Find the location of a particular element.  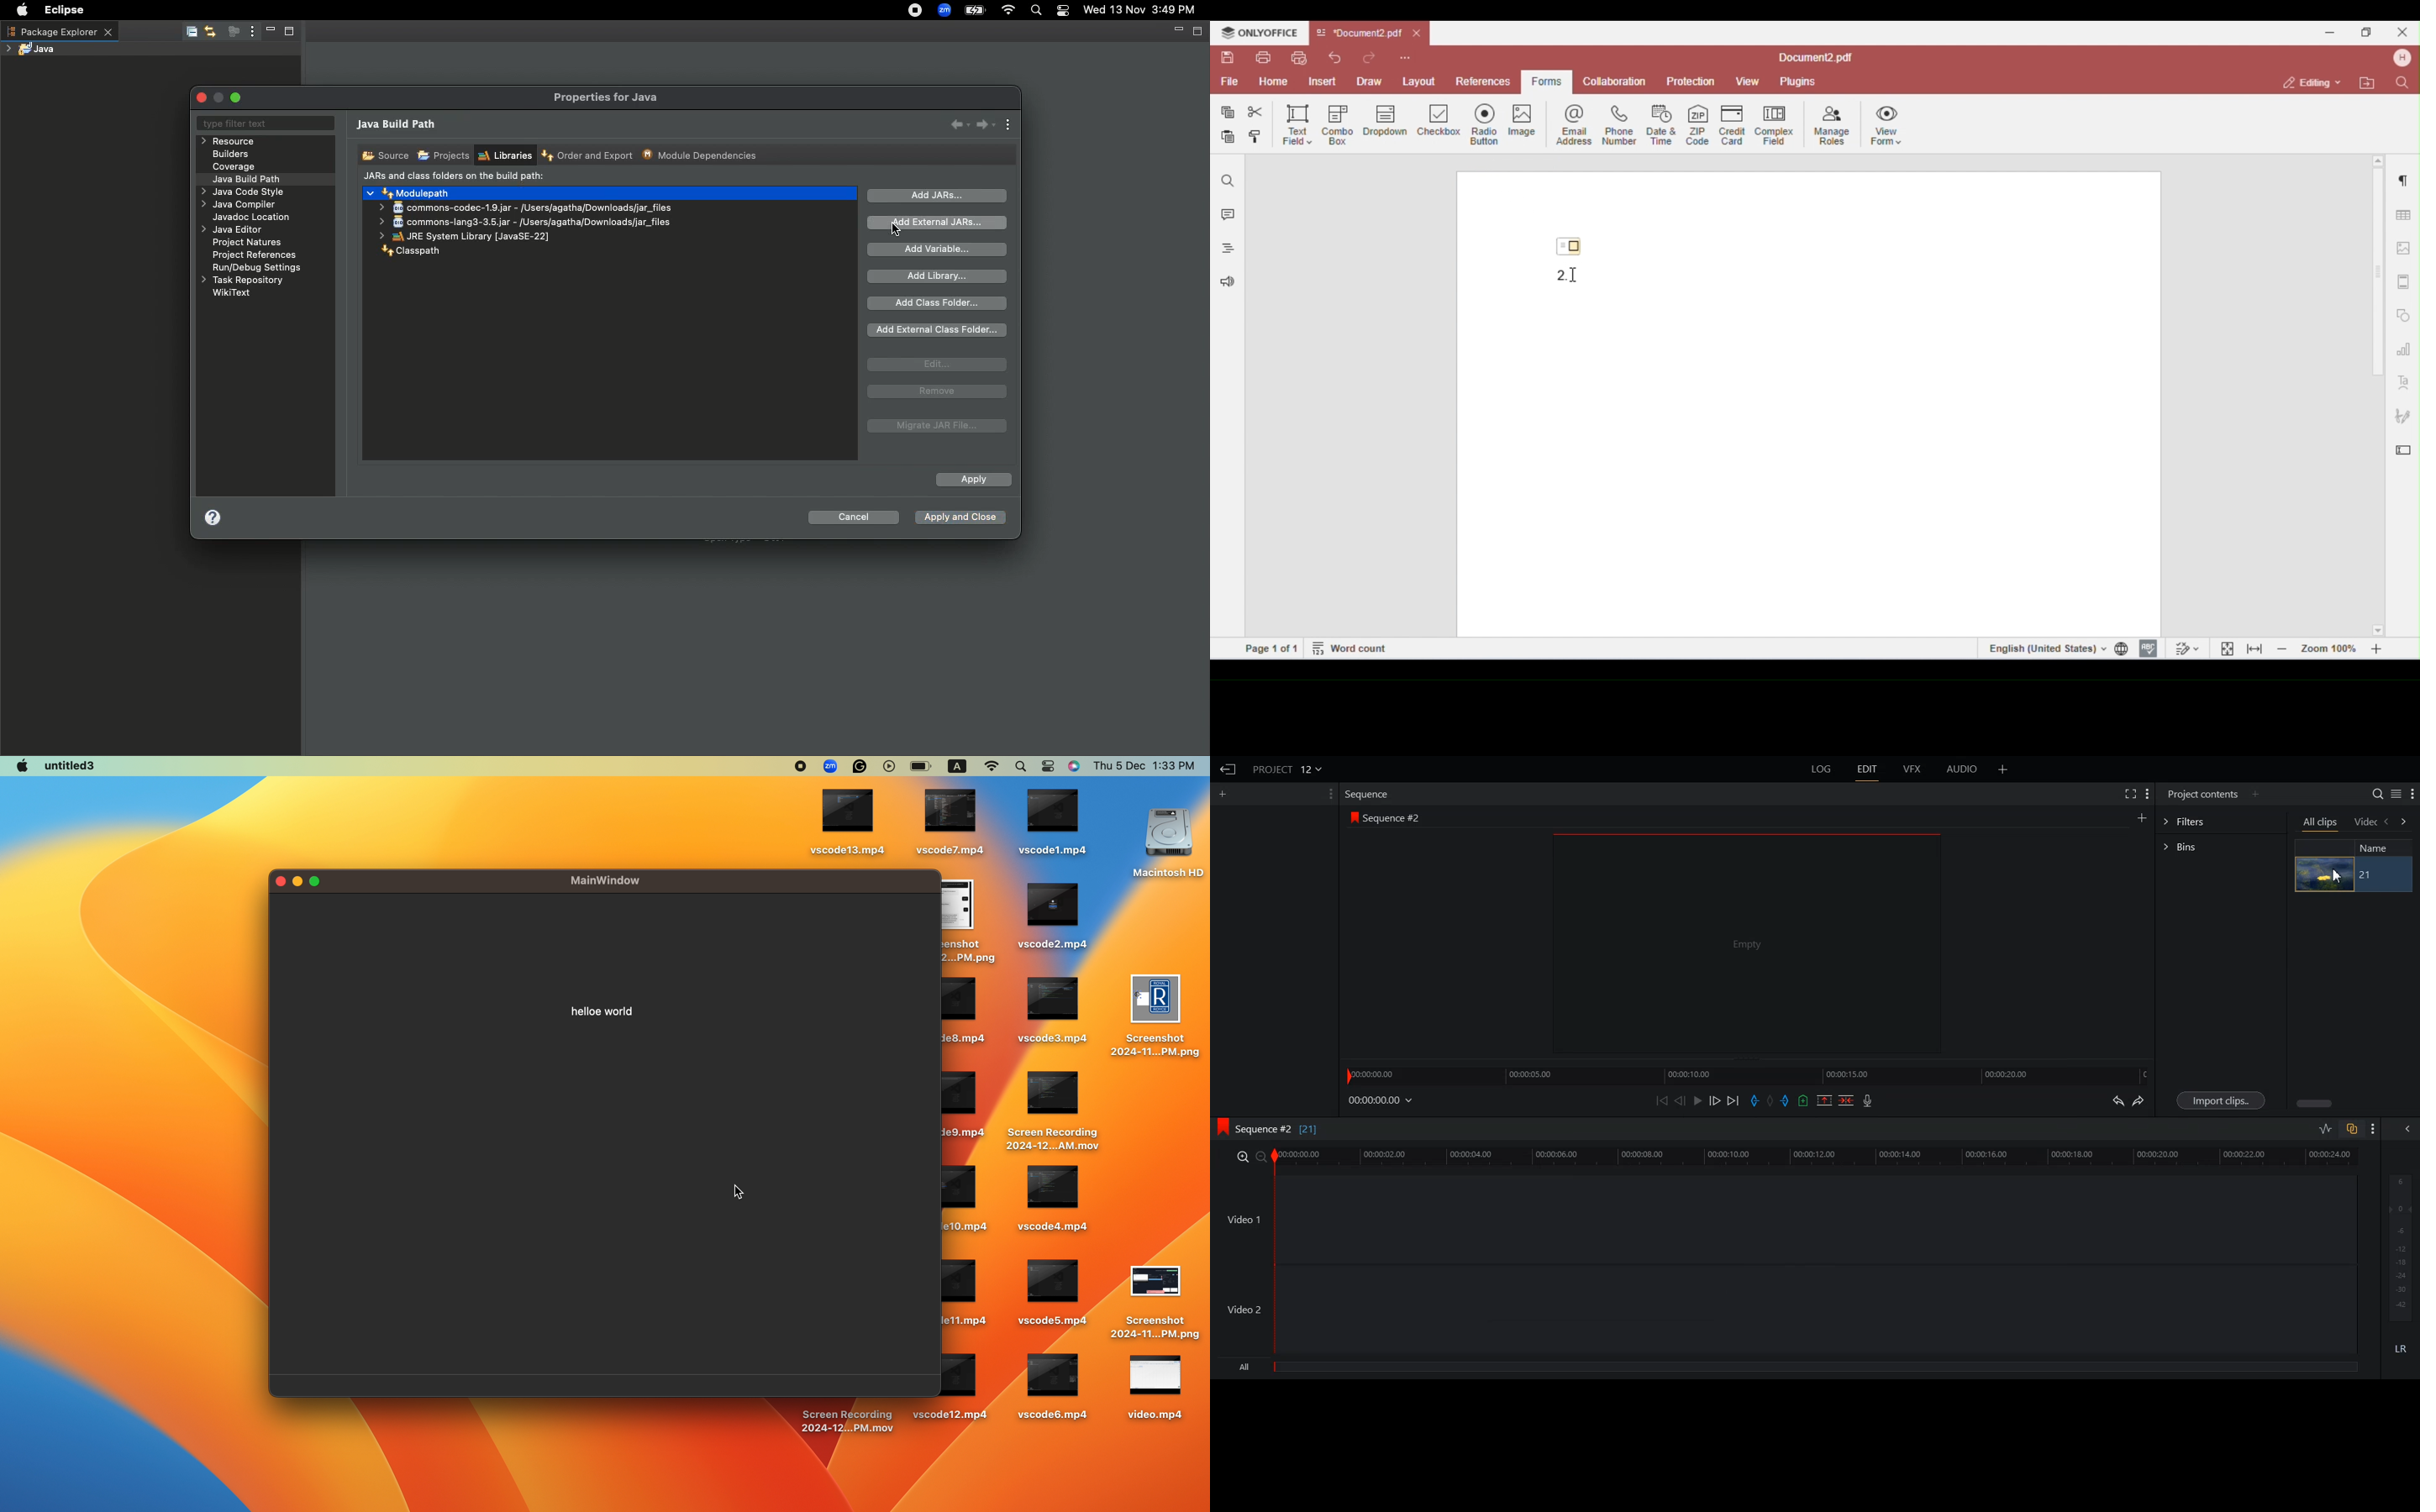

RuryDebug is located at coordinates (257, 270).